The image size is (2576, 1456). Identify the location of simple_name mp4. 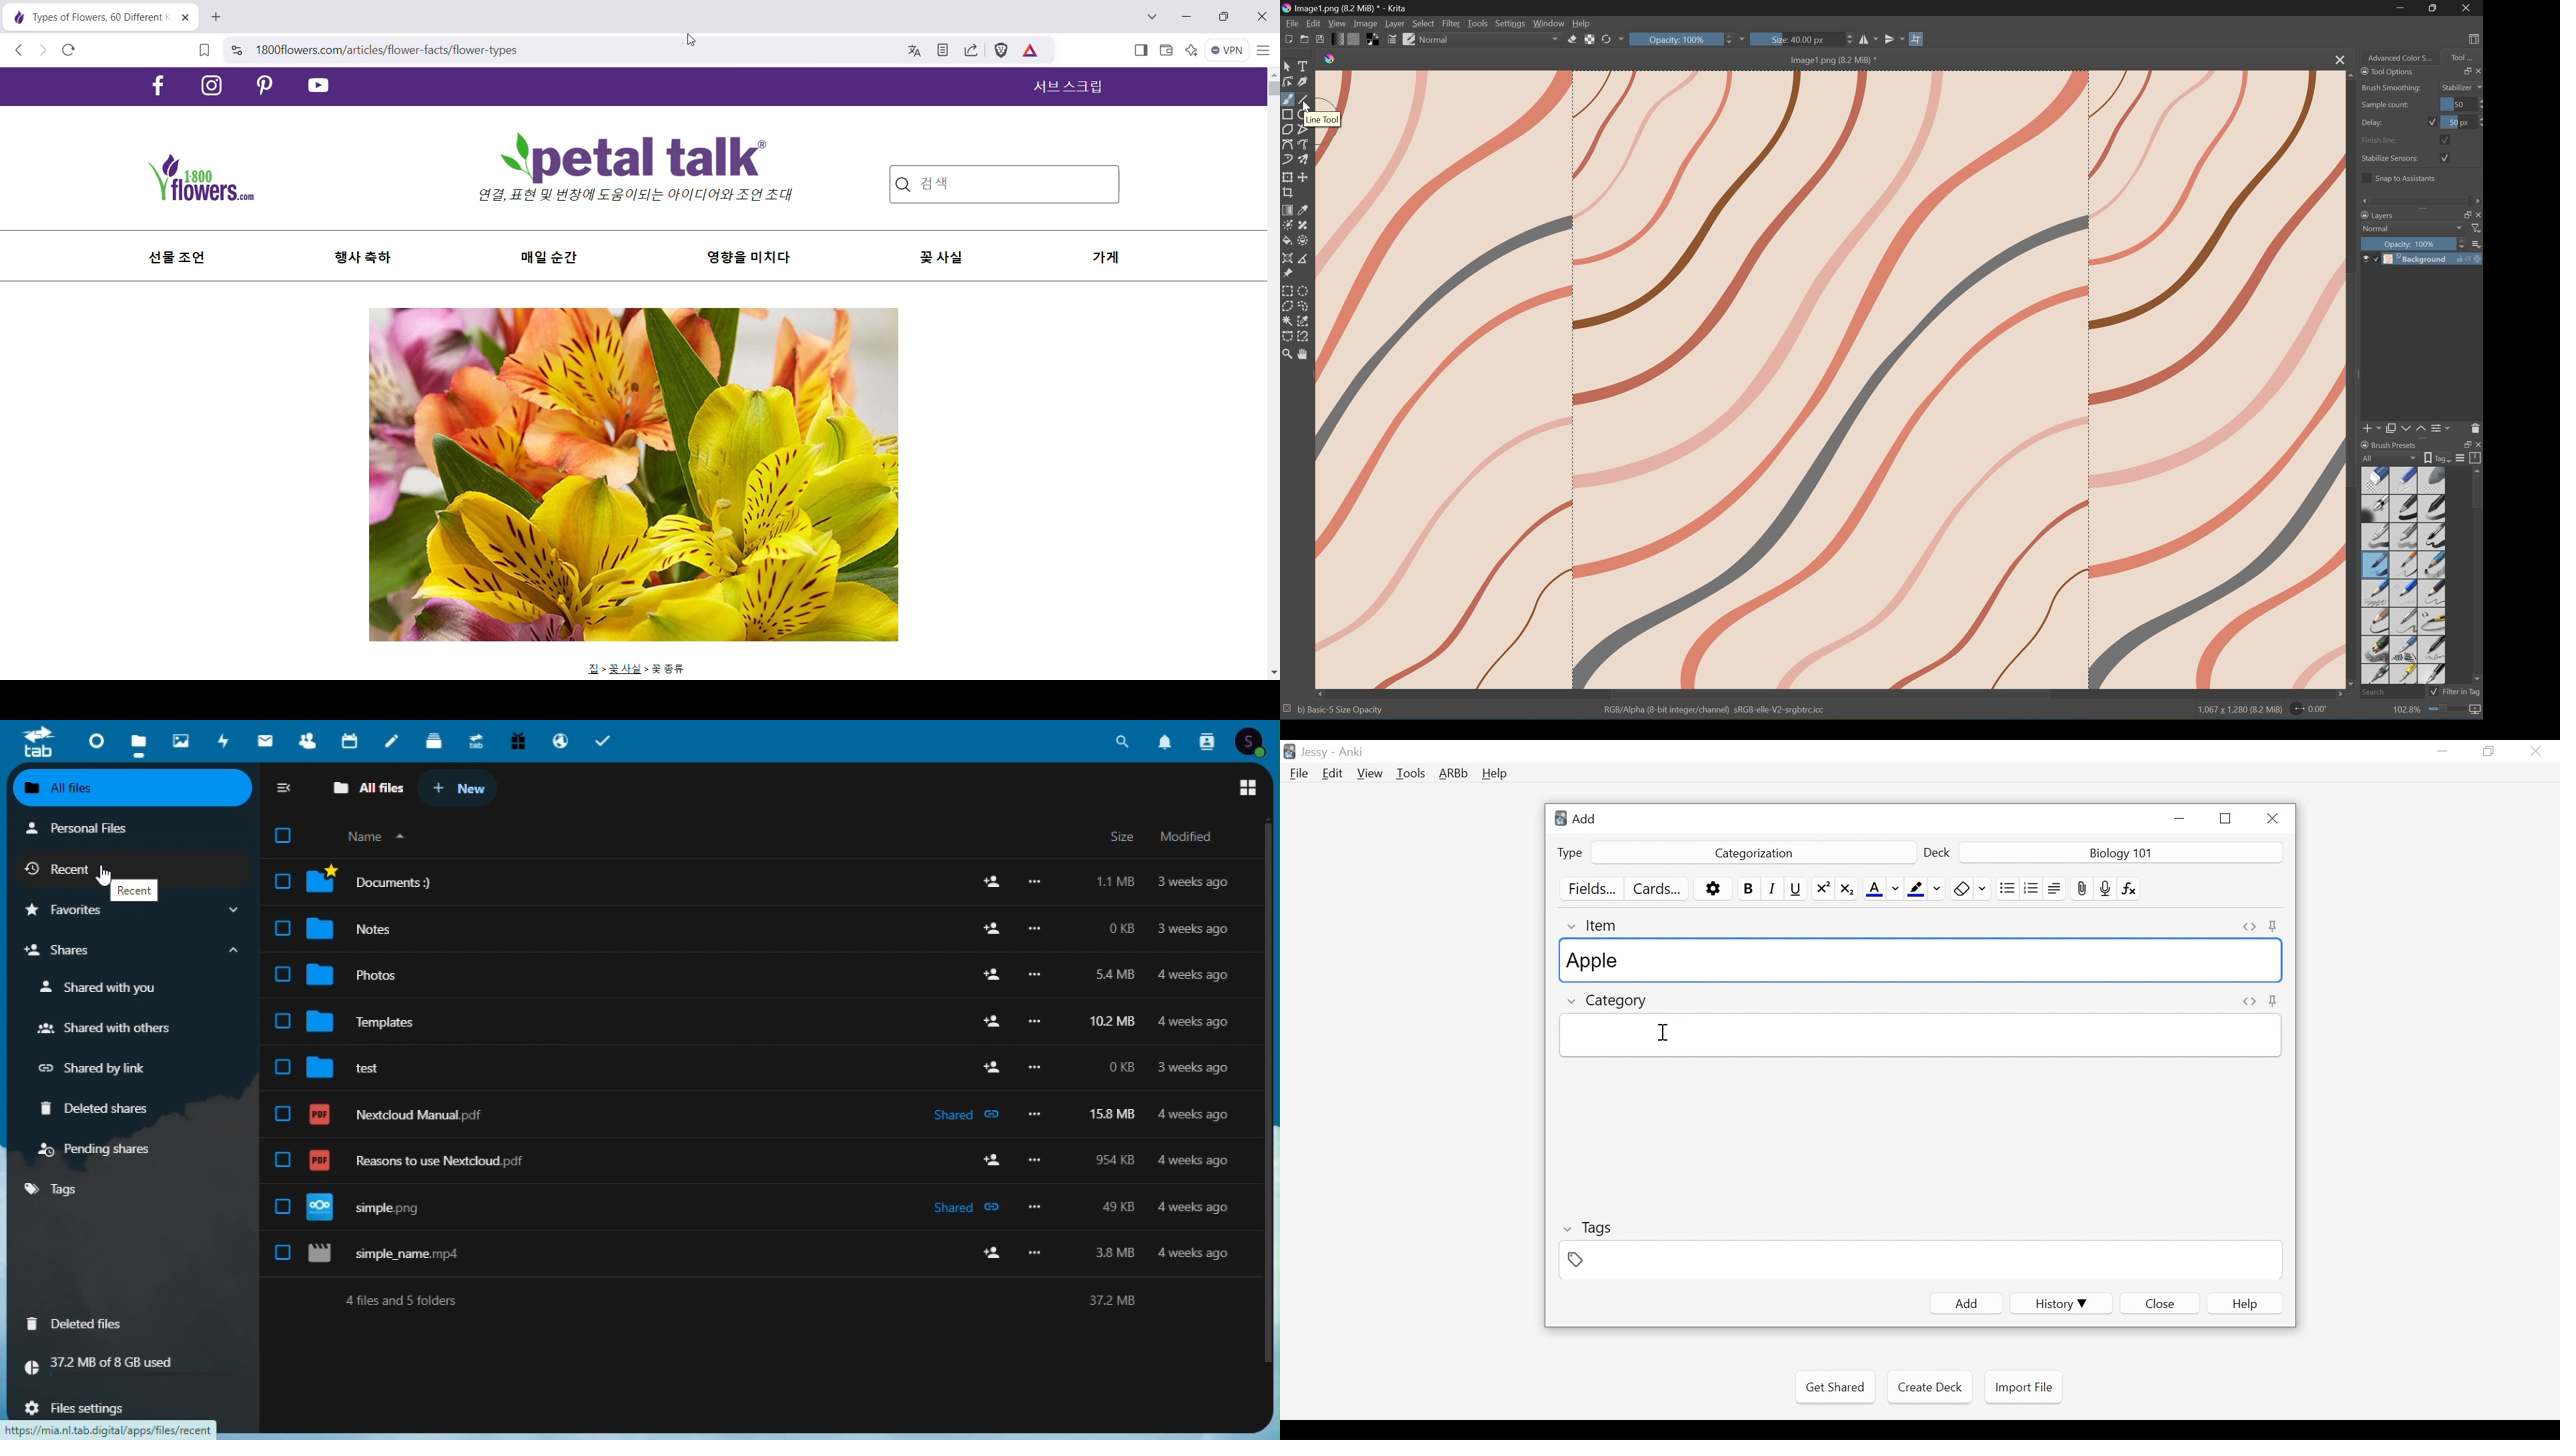
(751, 1255).